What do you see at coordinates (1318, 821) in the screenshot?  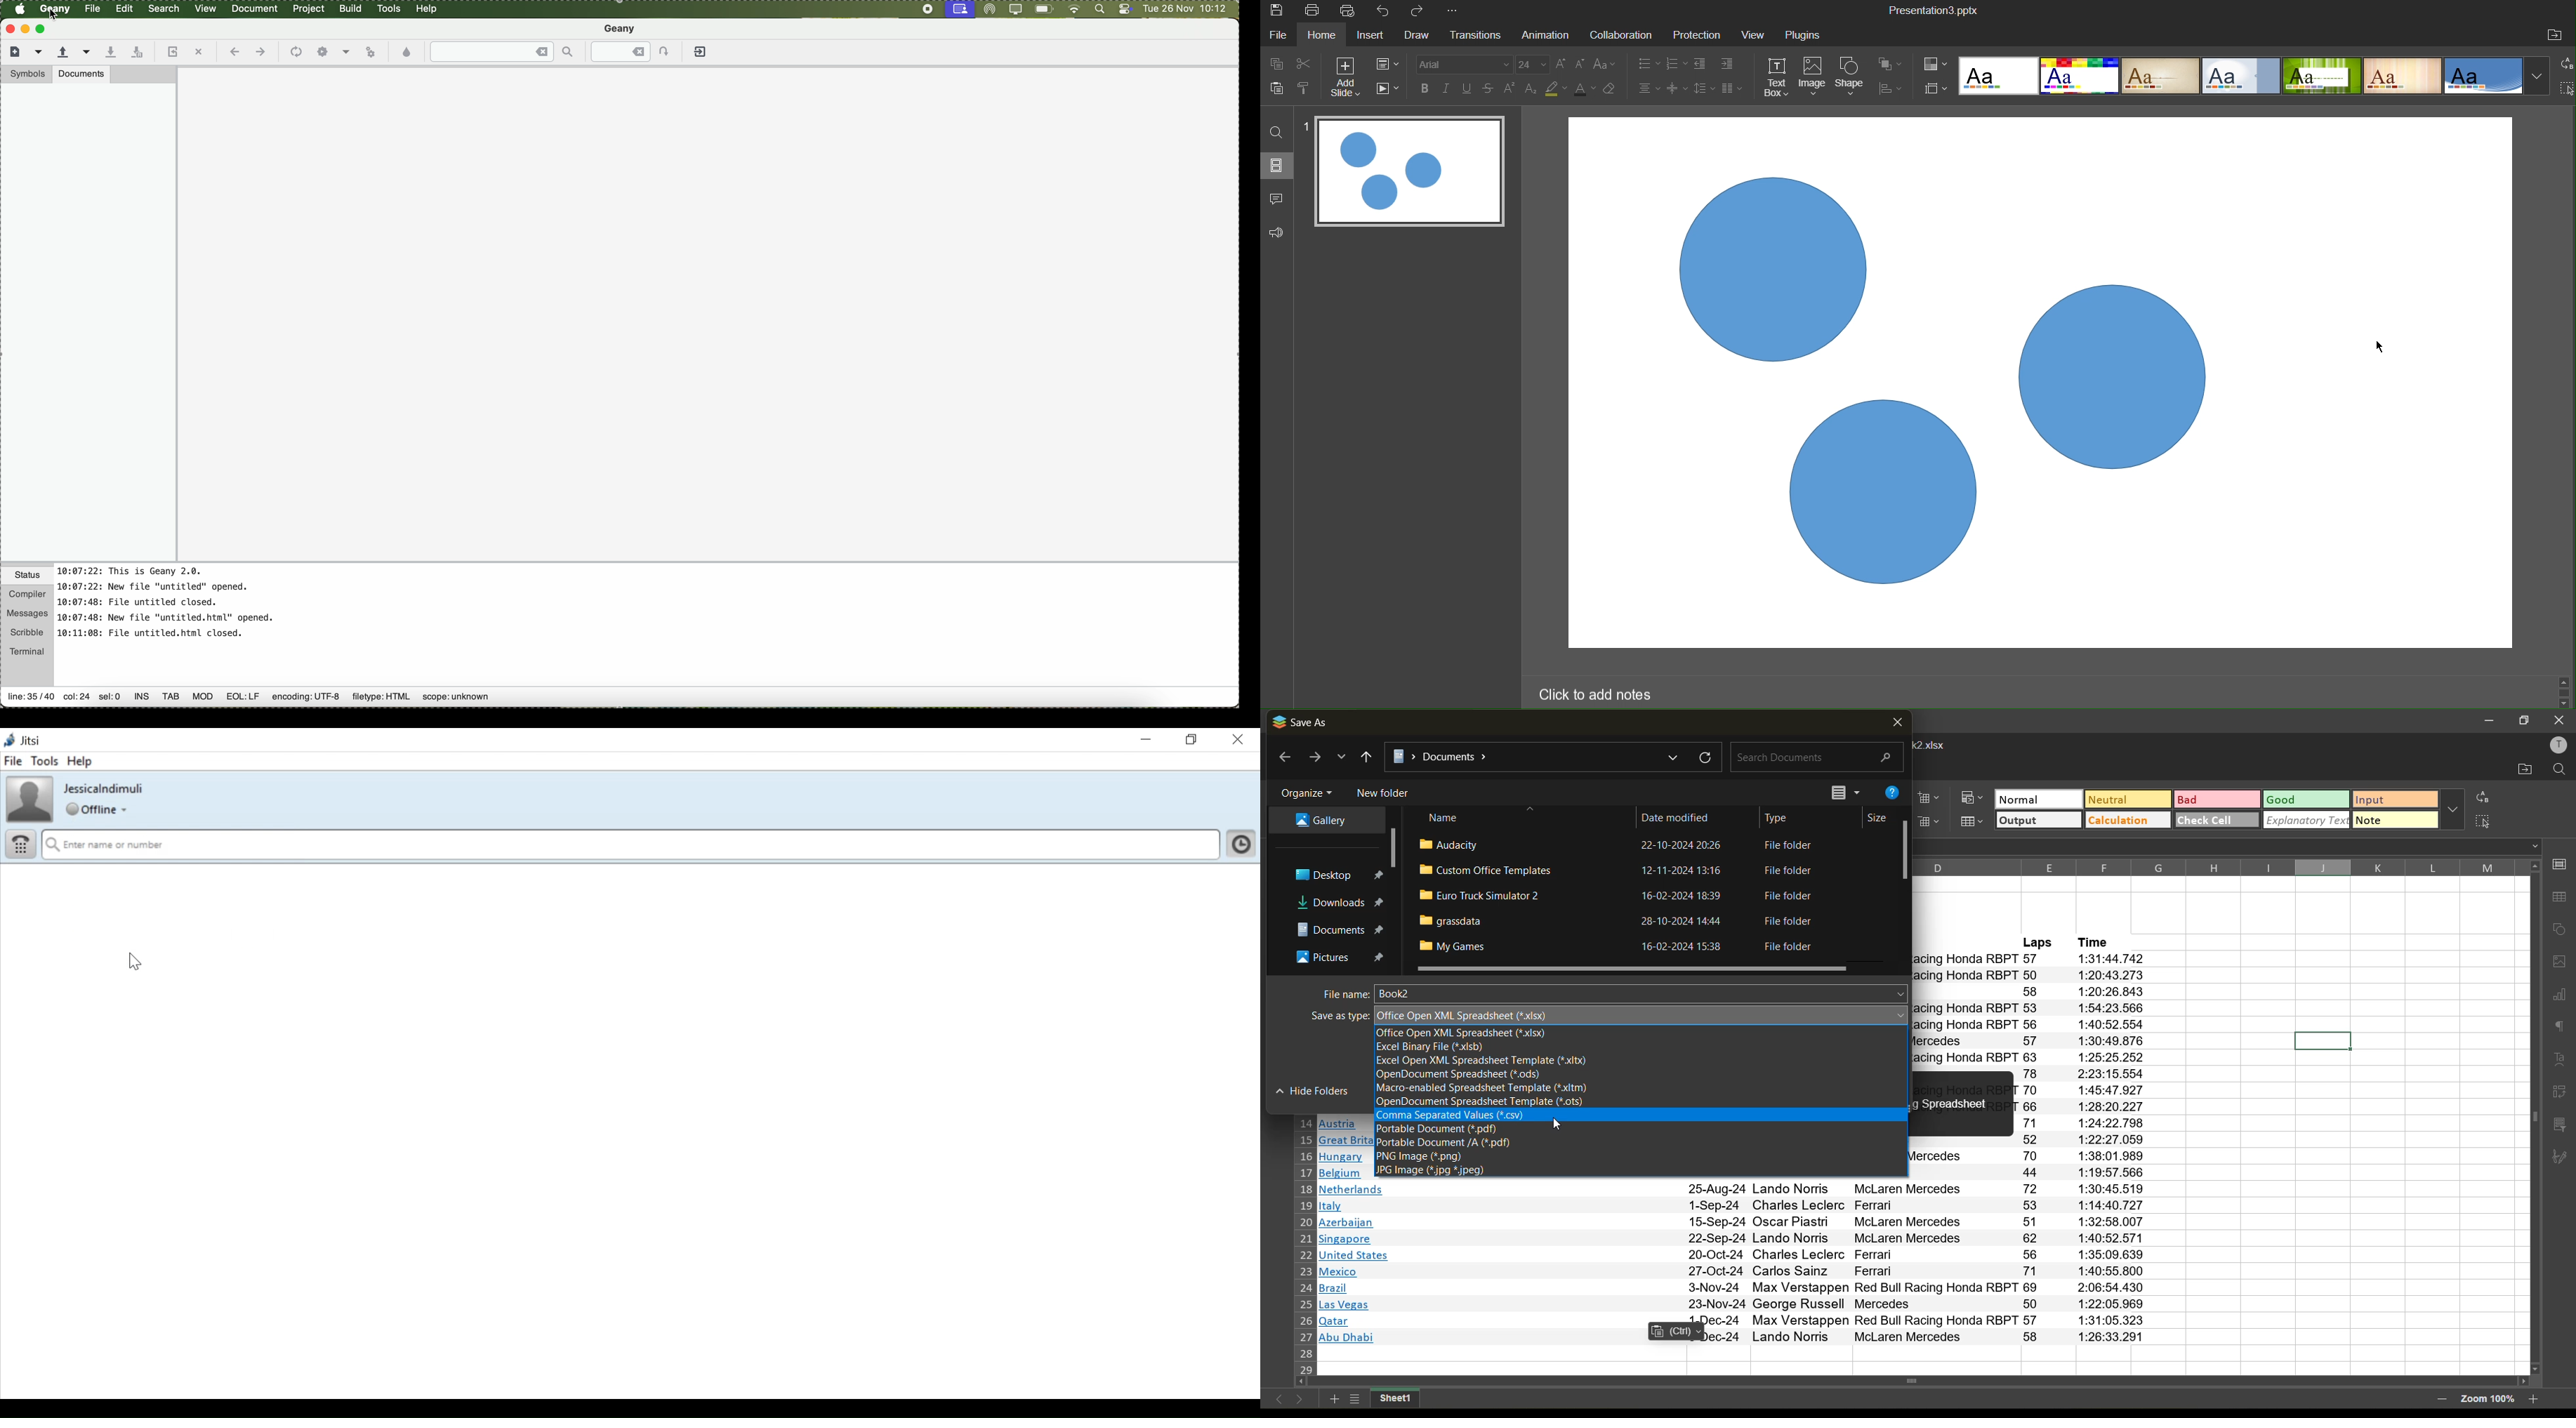 I see `folder` at bounding box center [1318, 821].